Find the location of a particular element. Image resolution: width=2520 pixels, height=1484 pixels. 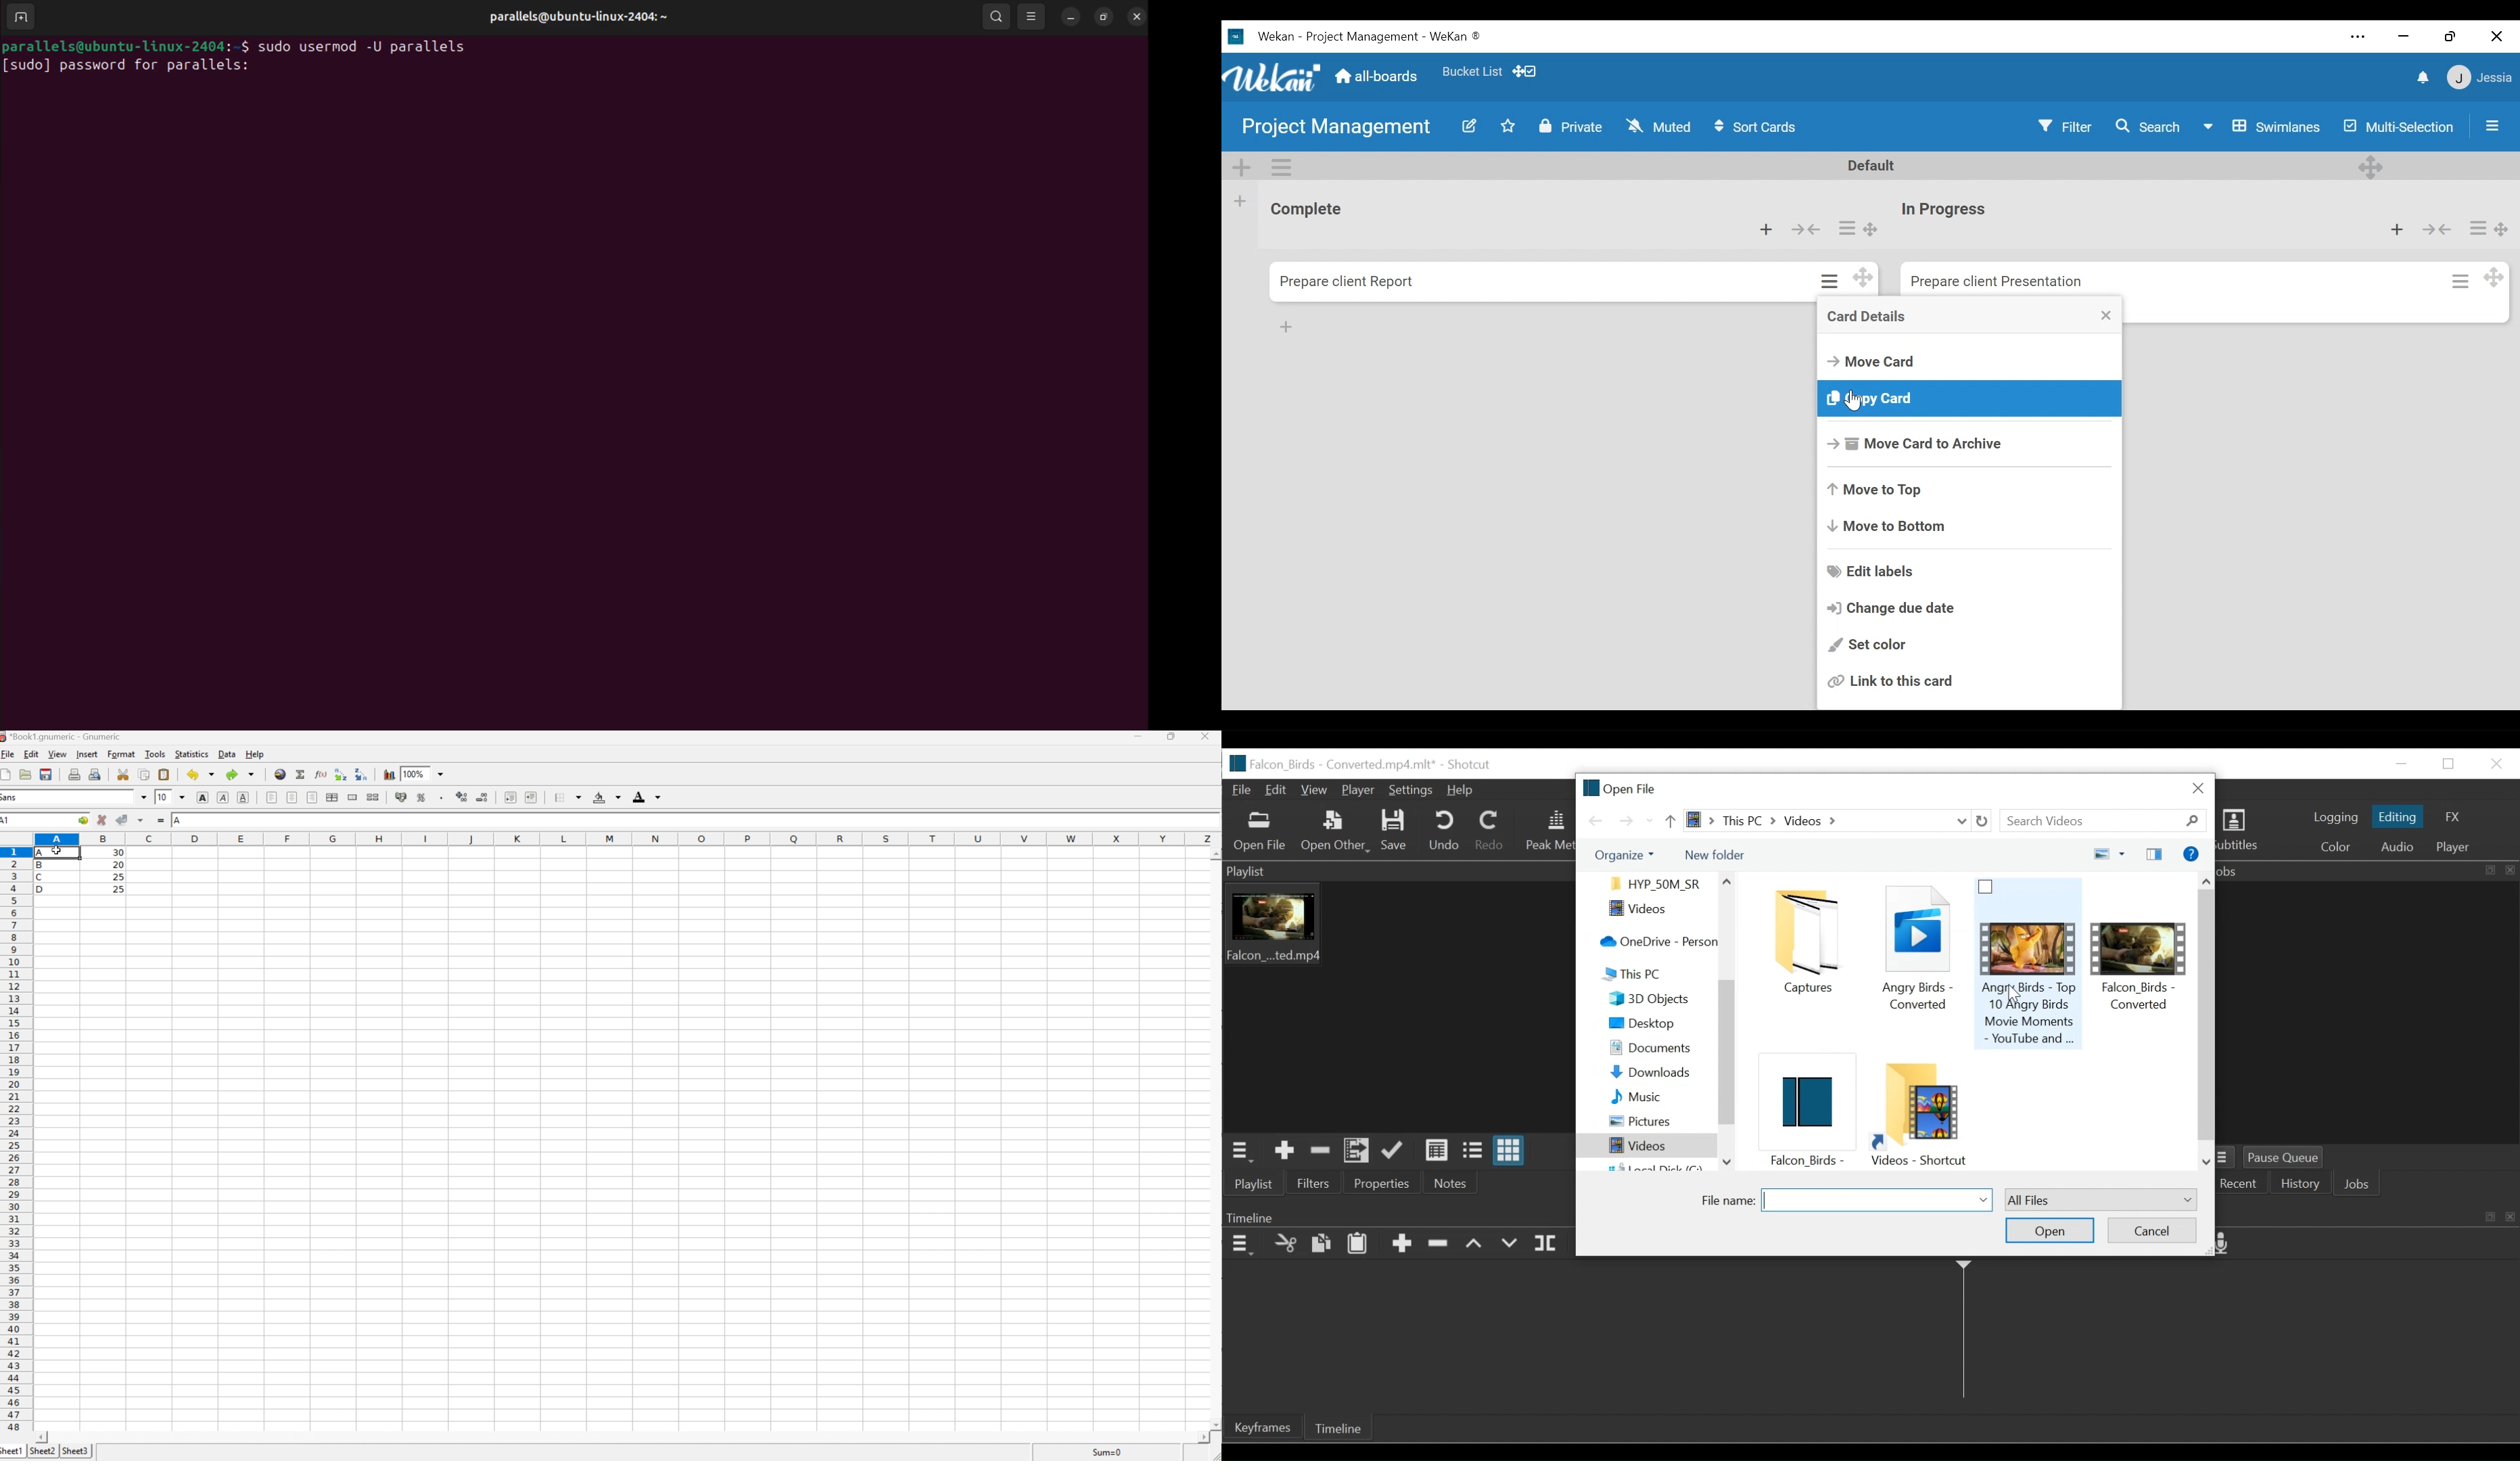

10 is located at coordinates (163, 796).